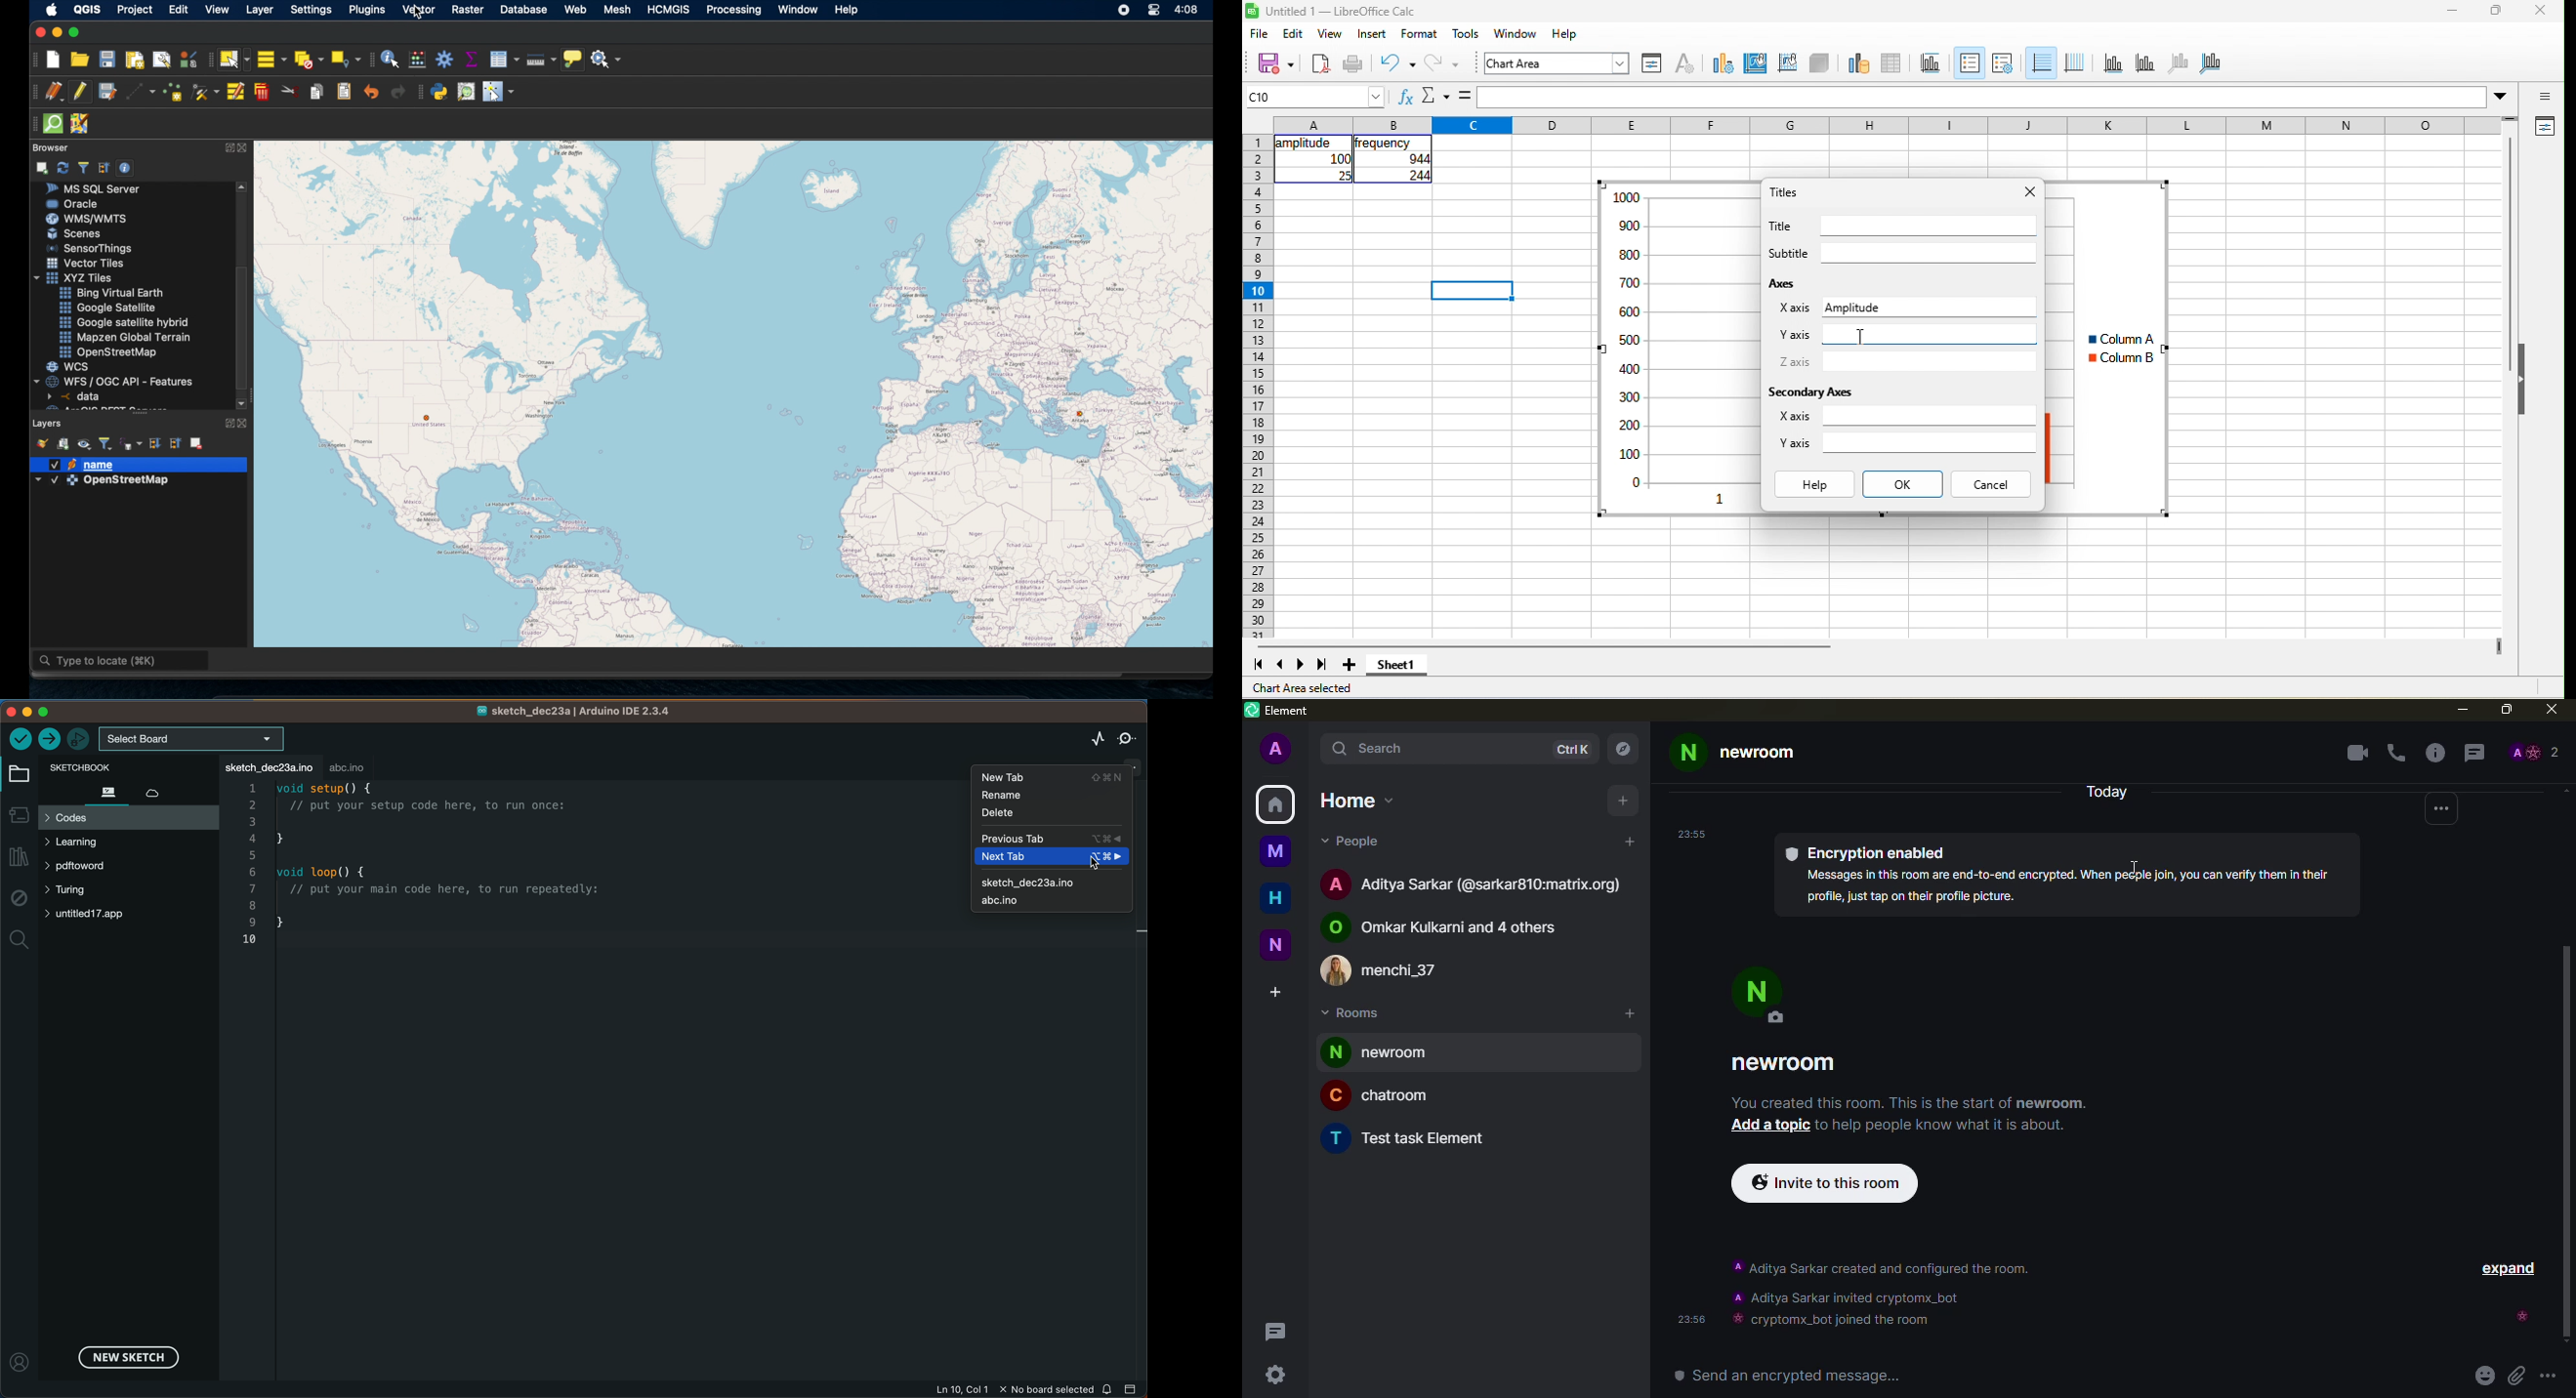 This screenshot has height=1400, width=2576. I want to click on collapse all, so click(103, 166).